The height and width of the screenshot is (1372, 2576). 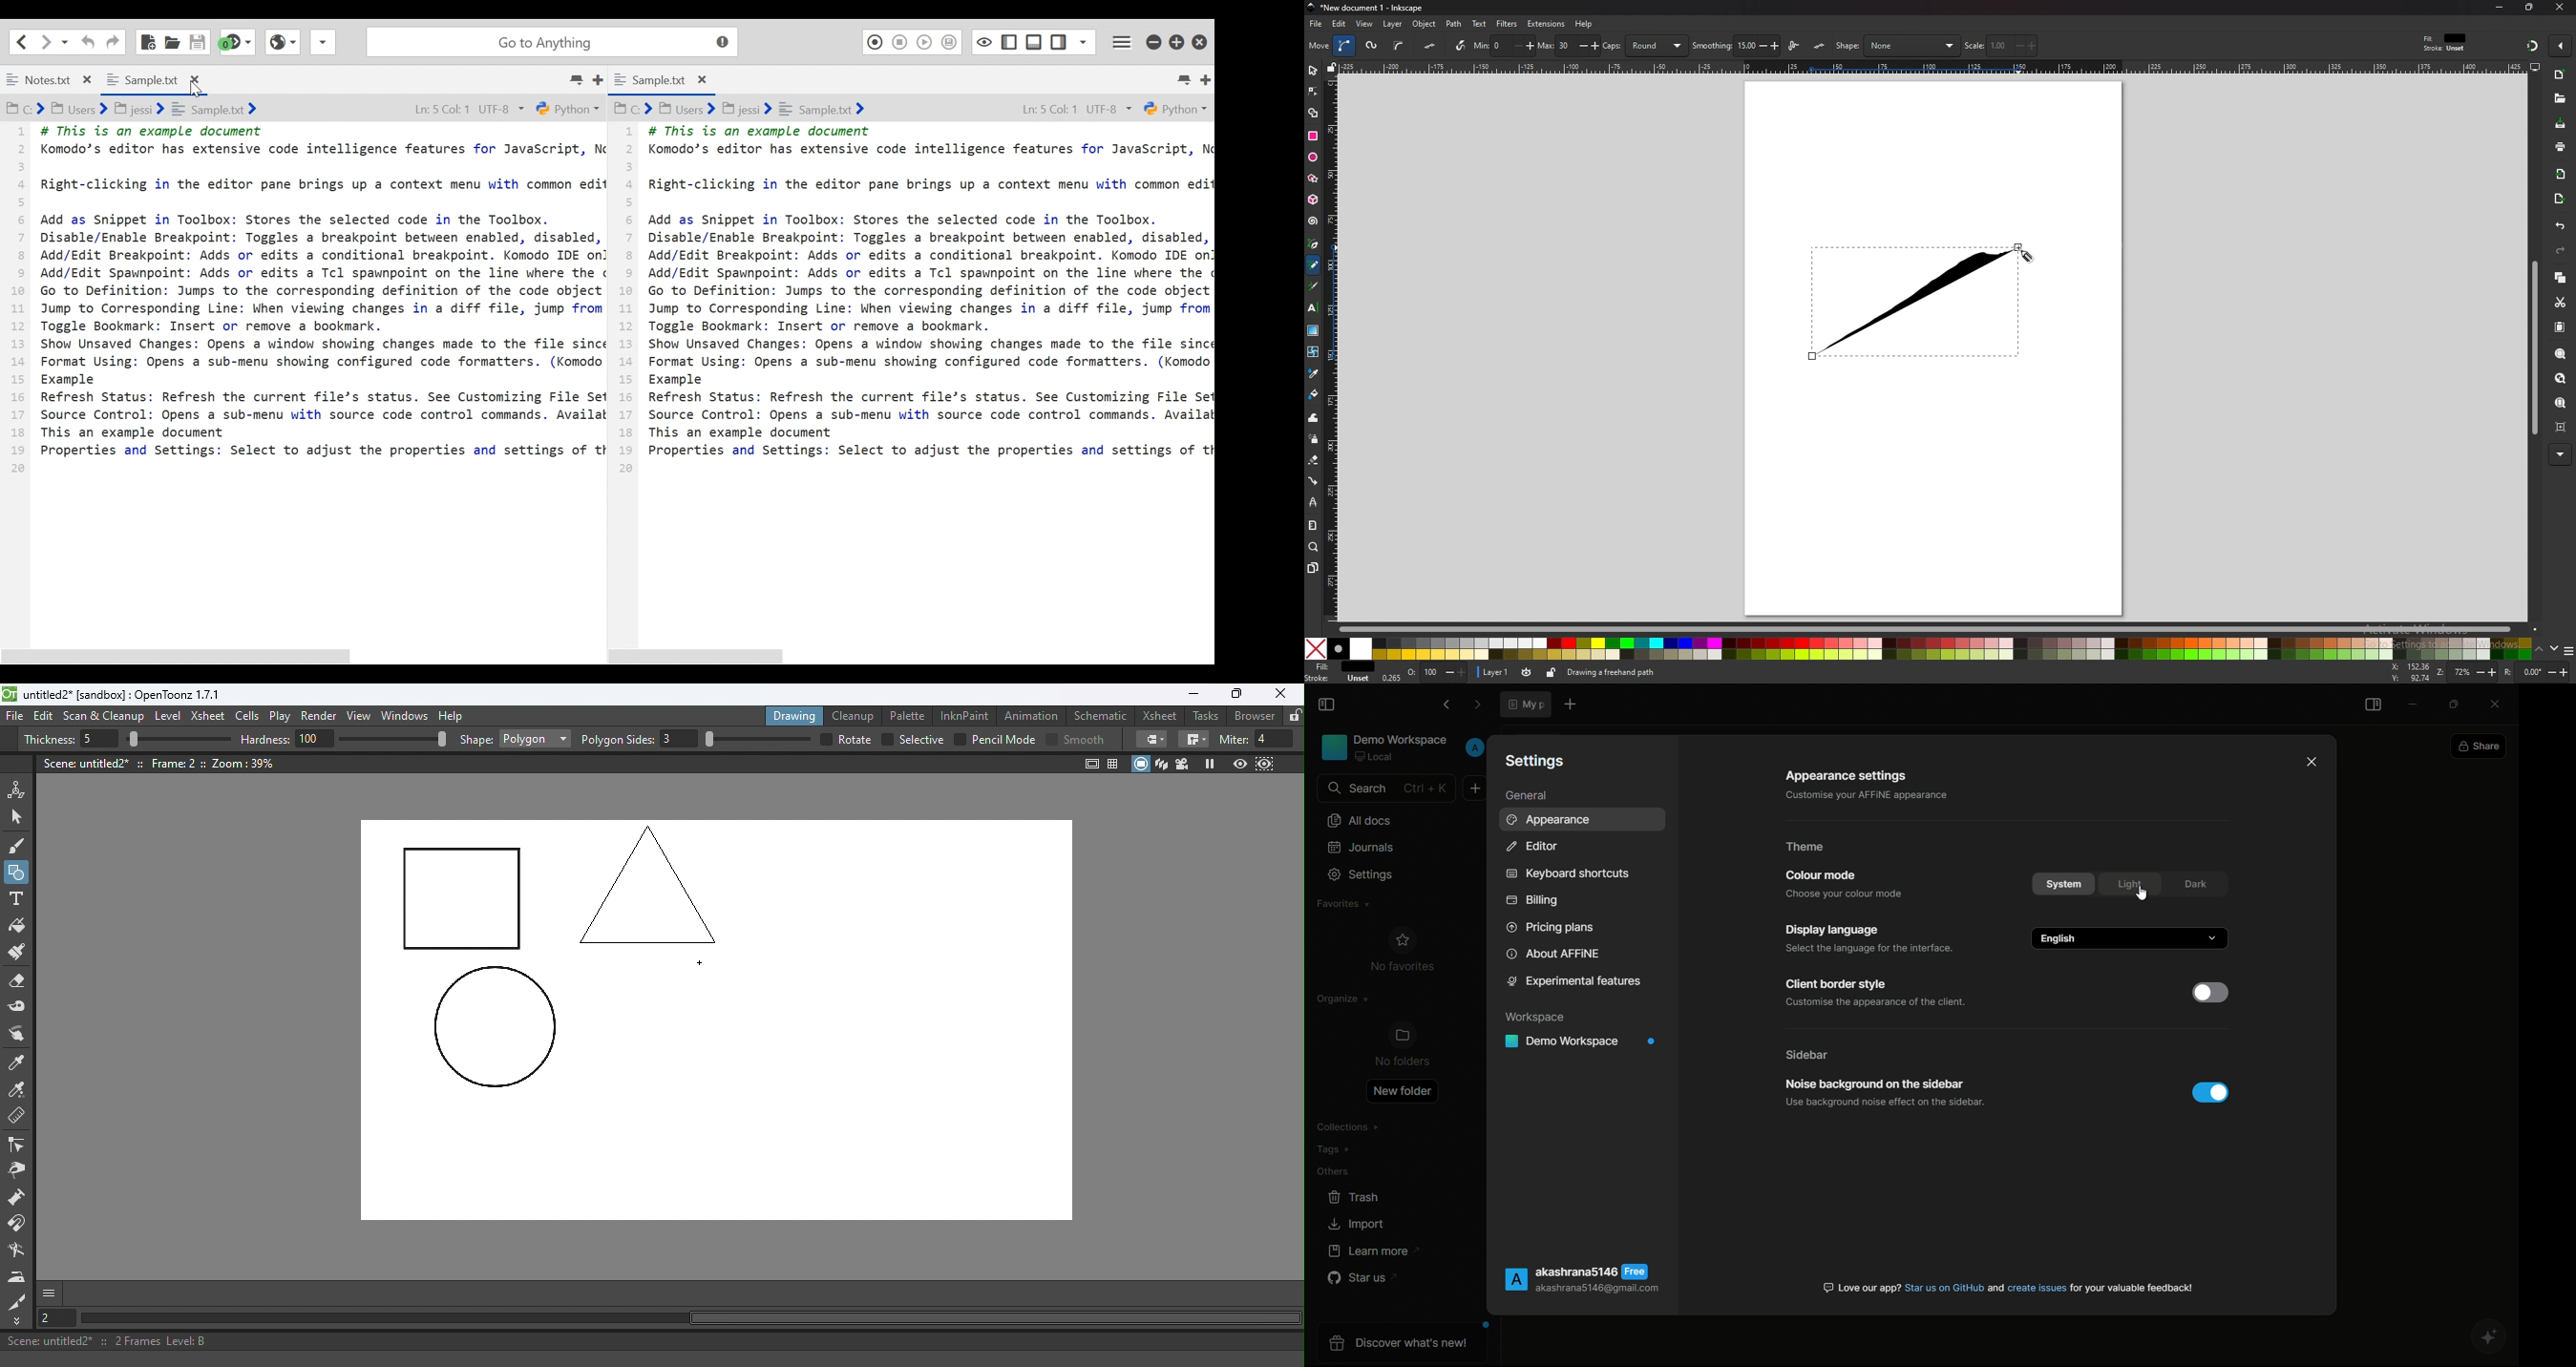 I want to click on general, so click(x=1526, y=796).